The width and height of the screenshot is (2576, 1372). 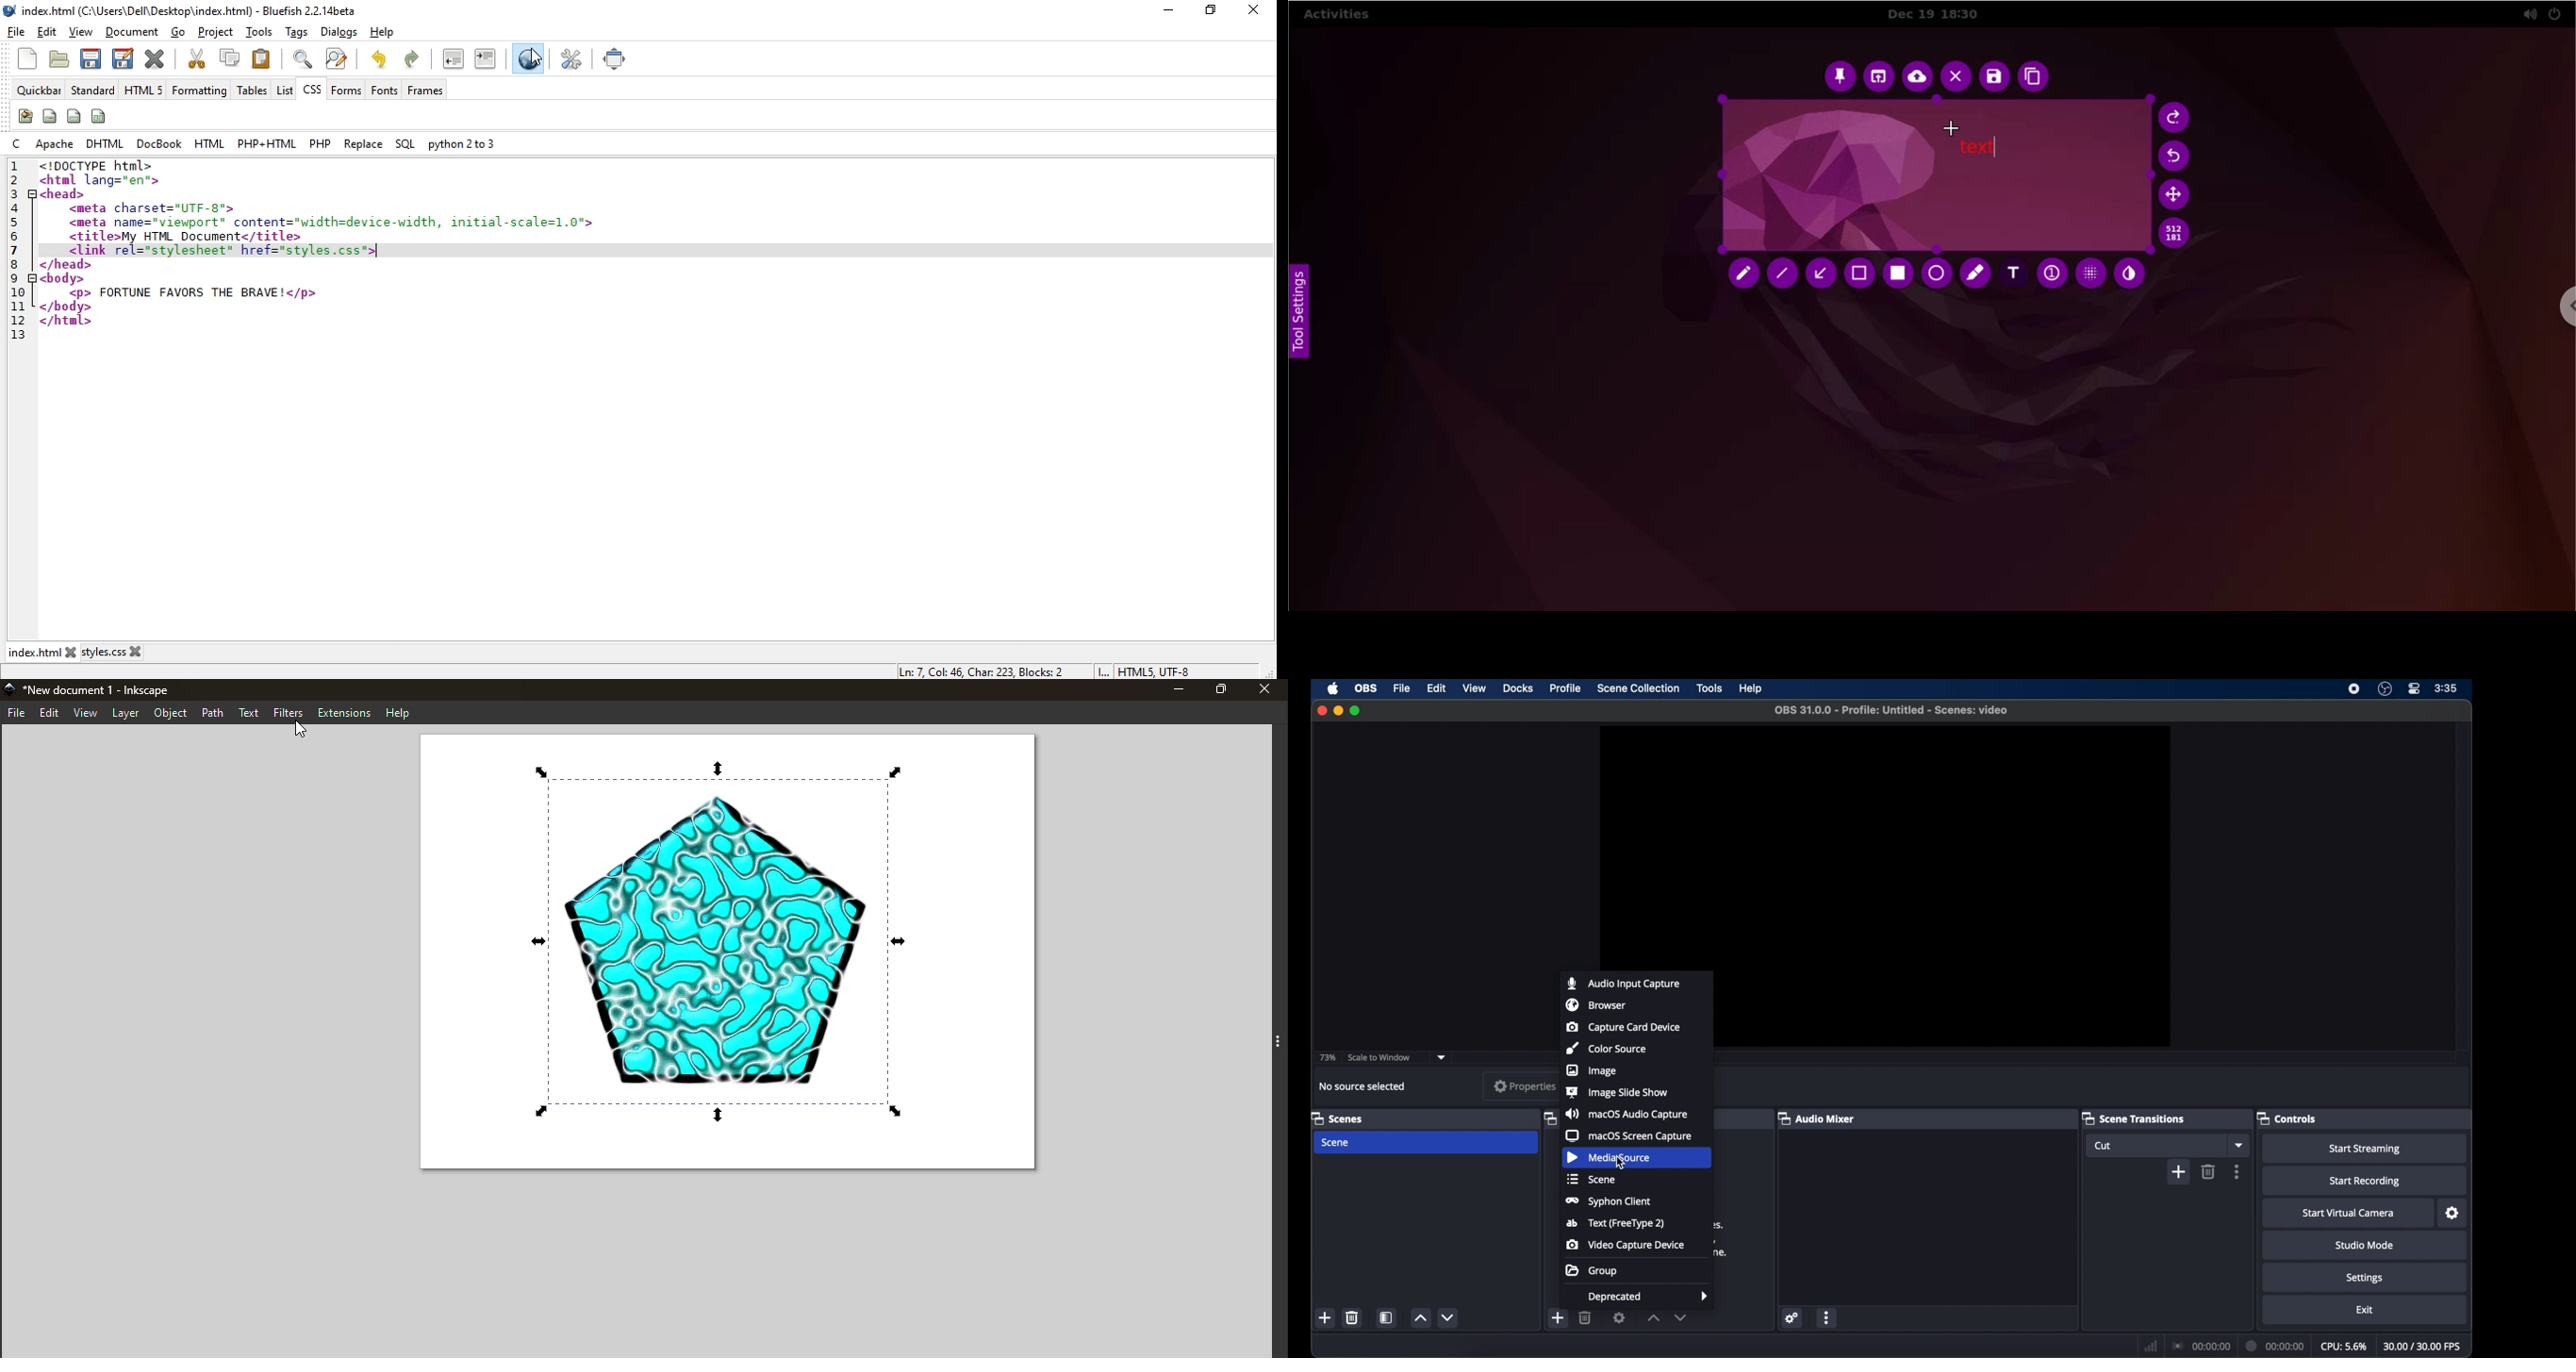 What do you see at coordinates (311, 92) in the screenshot?
I see `css` at bounding box center [311, 92].